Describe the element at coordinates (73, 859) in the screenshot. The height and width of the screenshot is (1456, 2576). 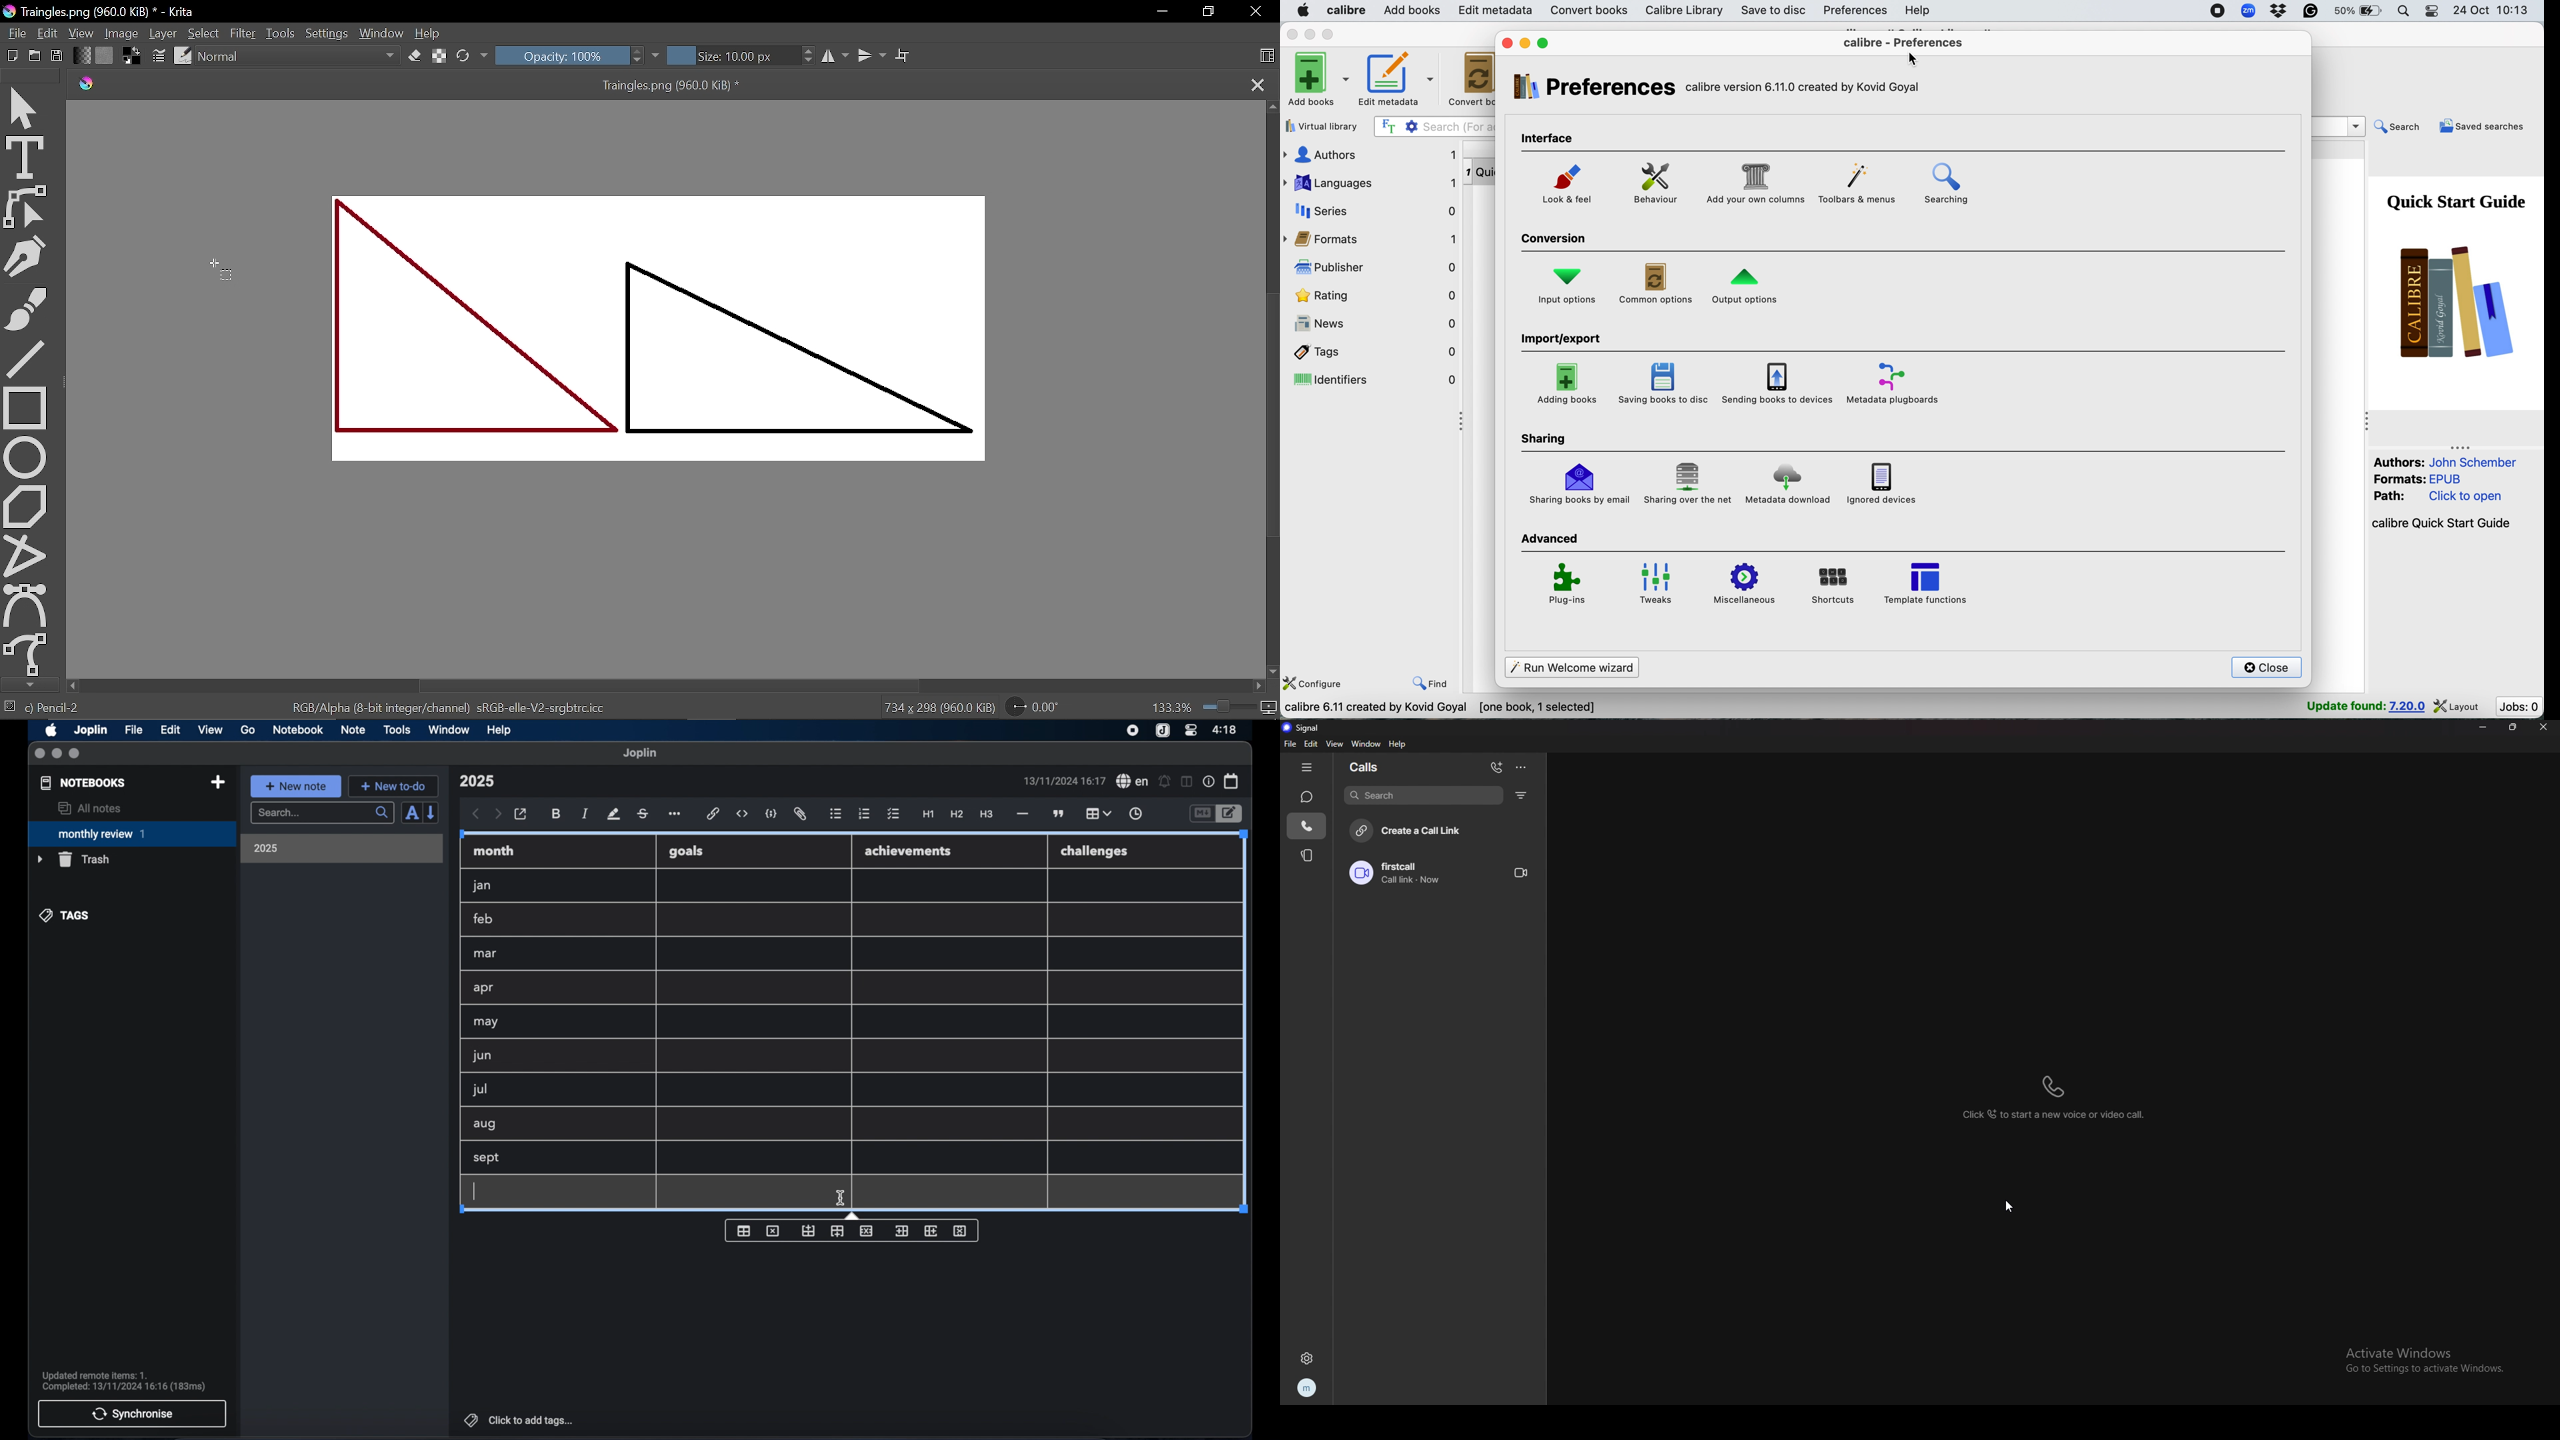
I see `trash` at that location.